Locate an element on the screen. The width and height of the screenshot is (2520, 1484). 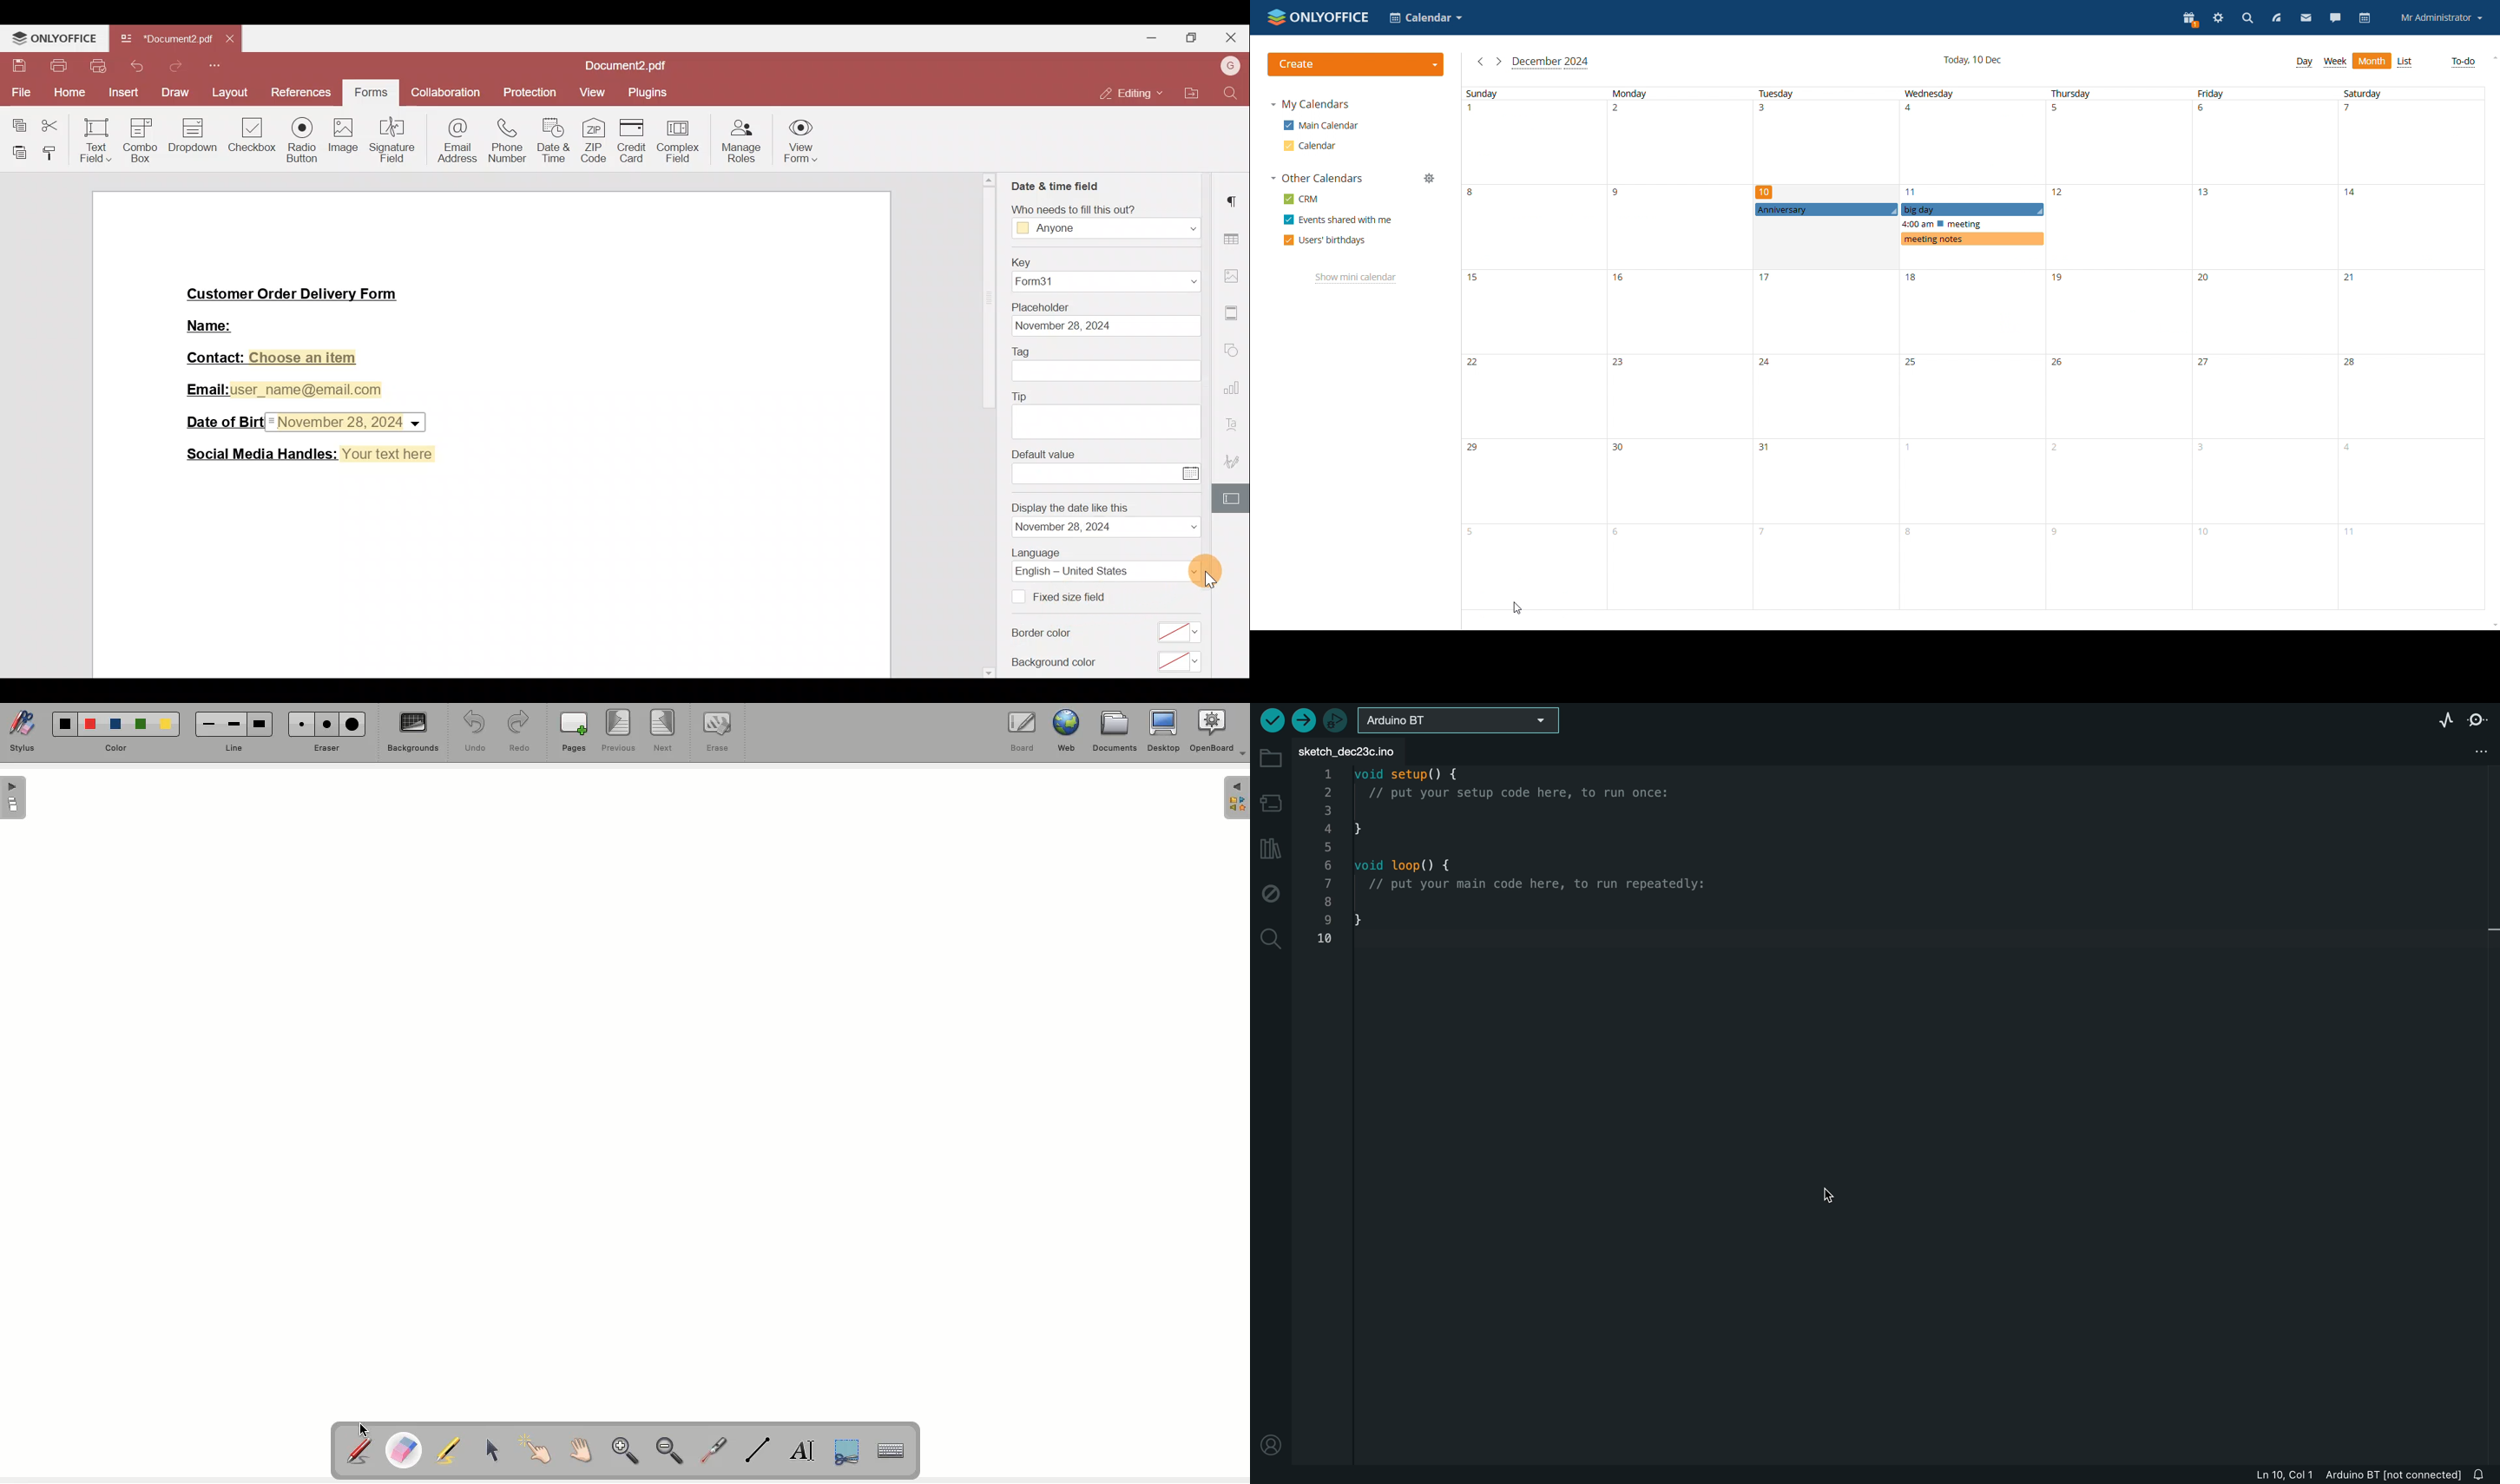
crm is located at coordinates (1301, 199).